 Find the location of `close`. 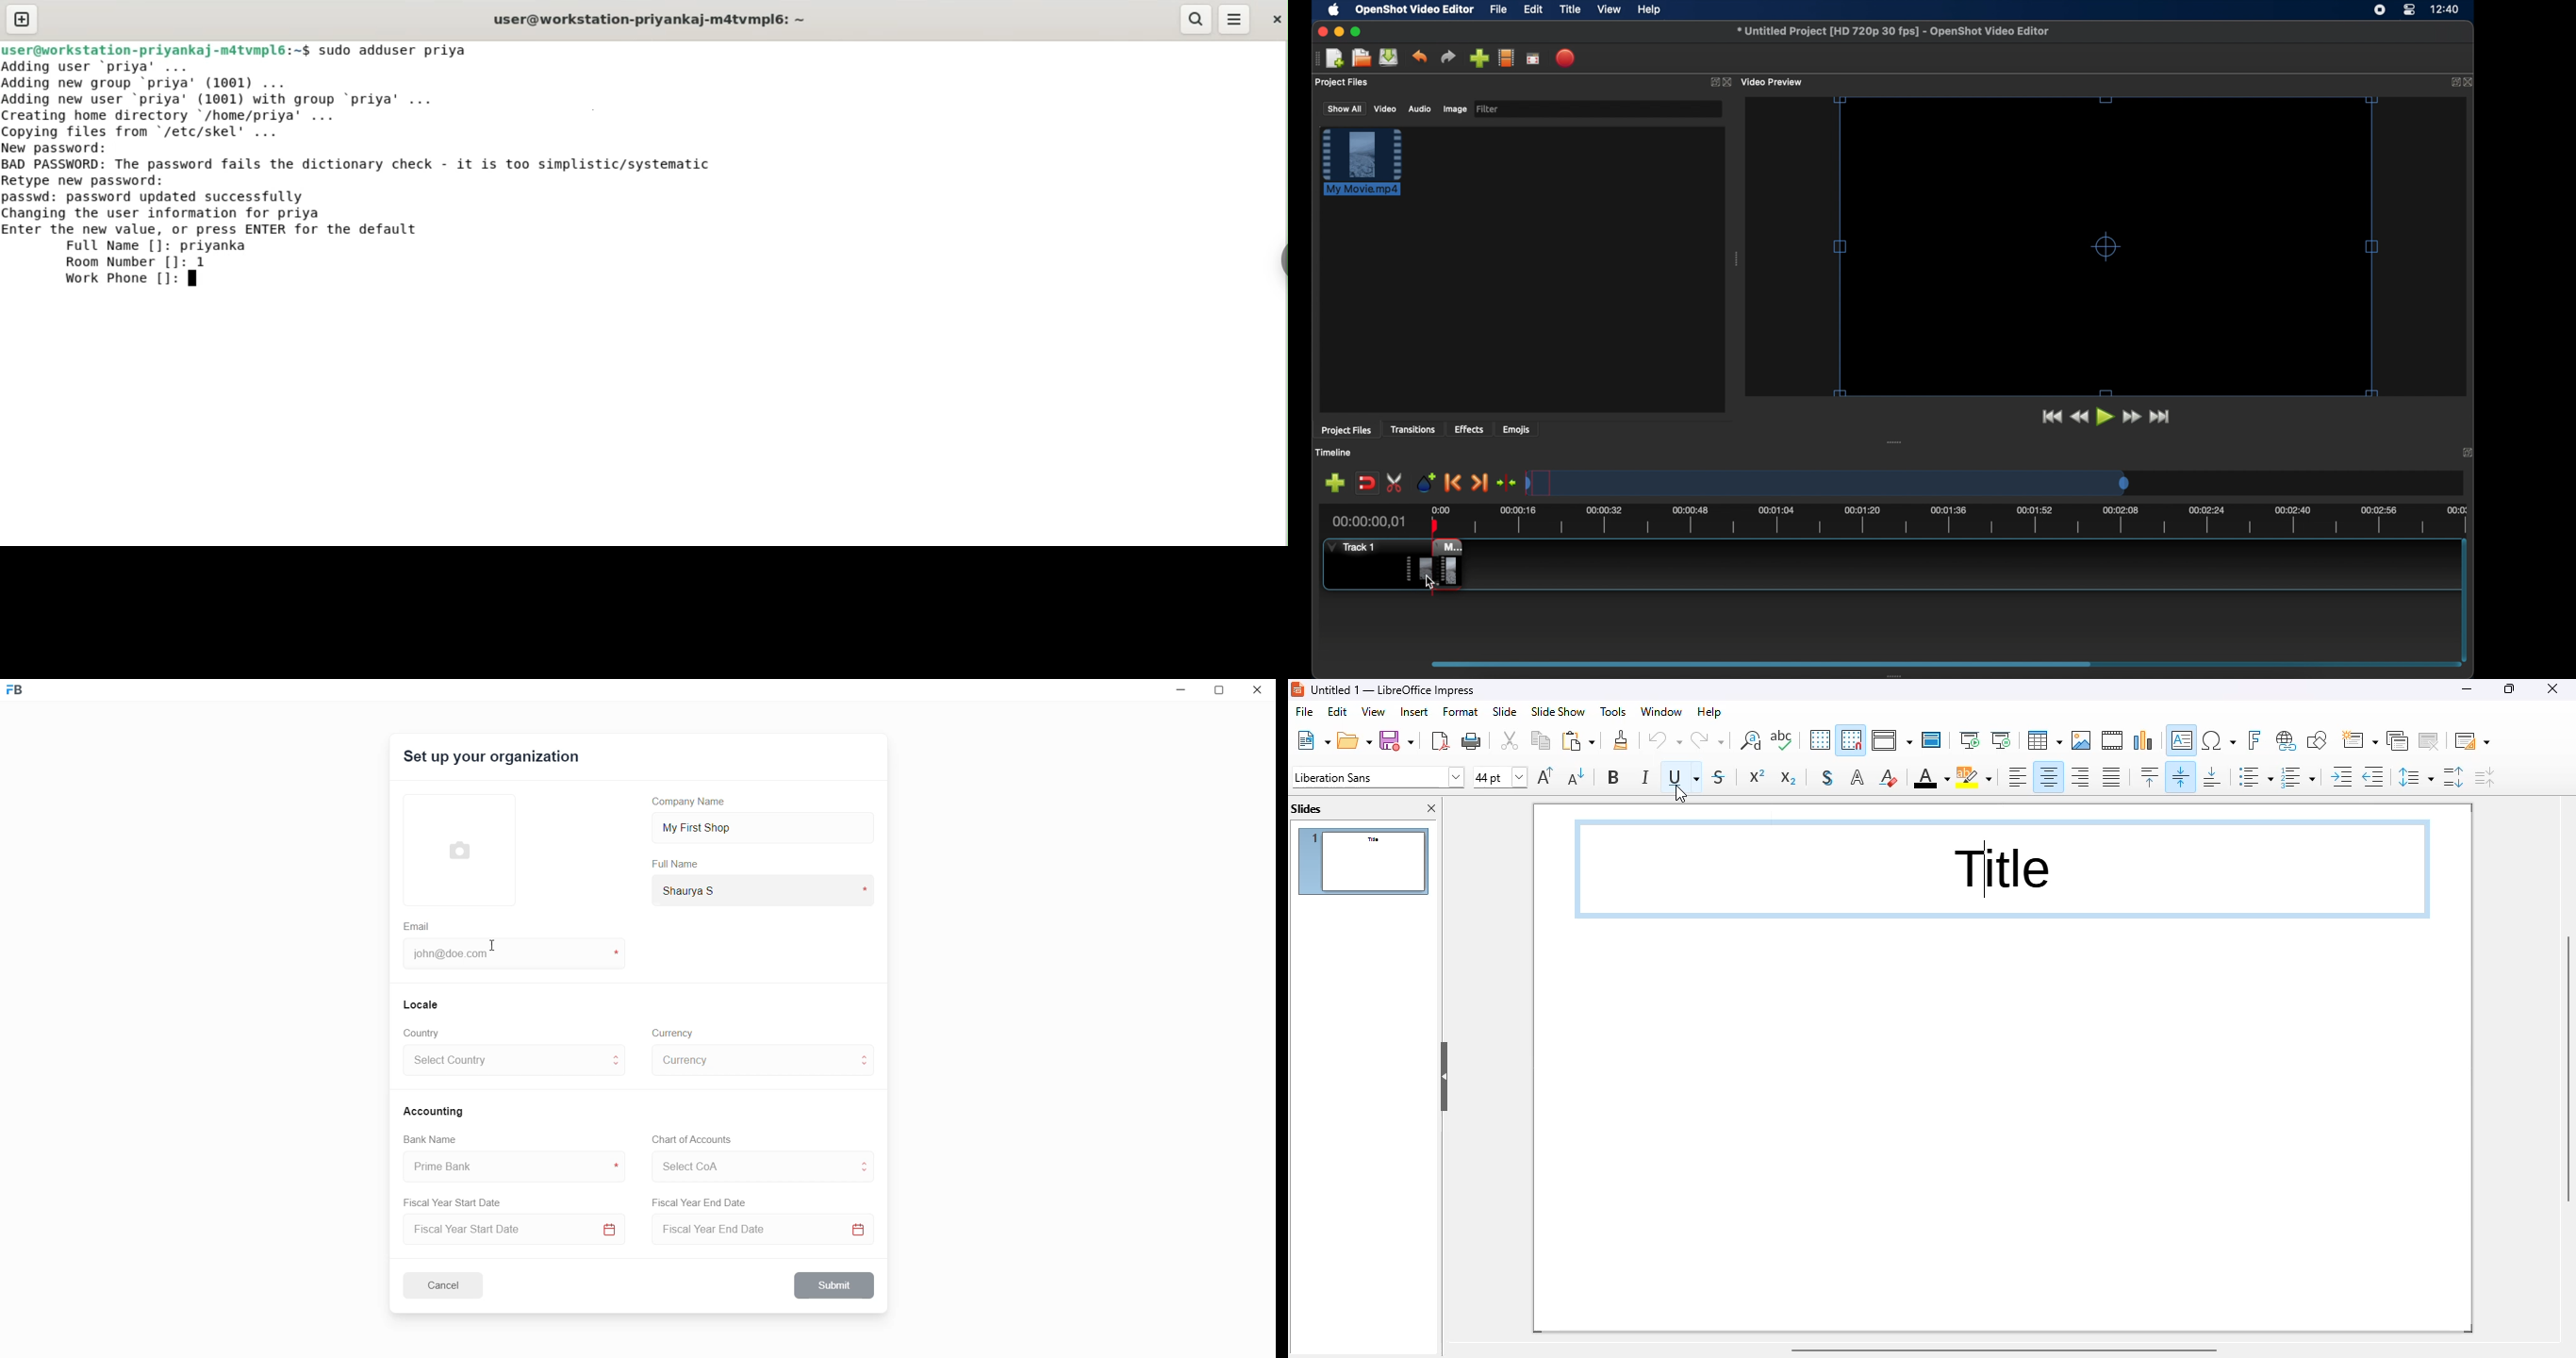

close is located at coordinates (1259, 692).